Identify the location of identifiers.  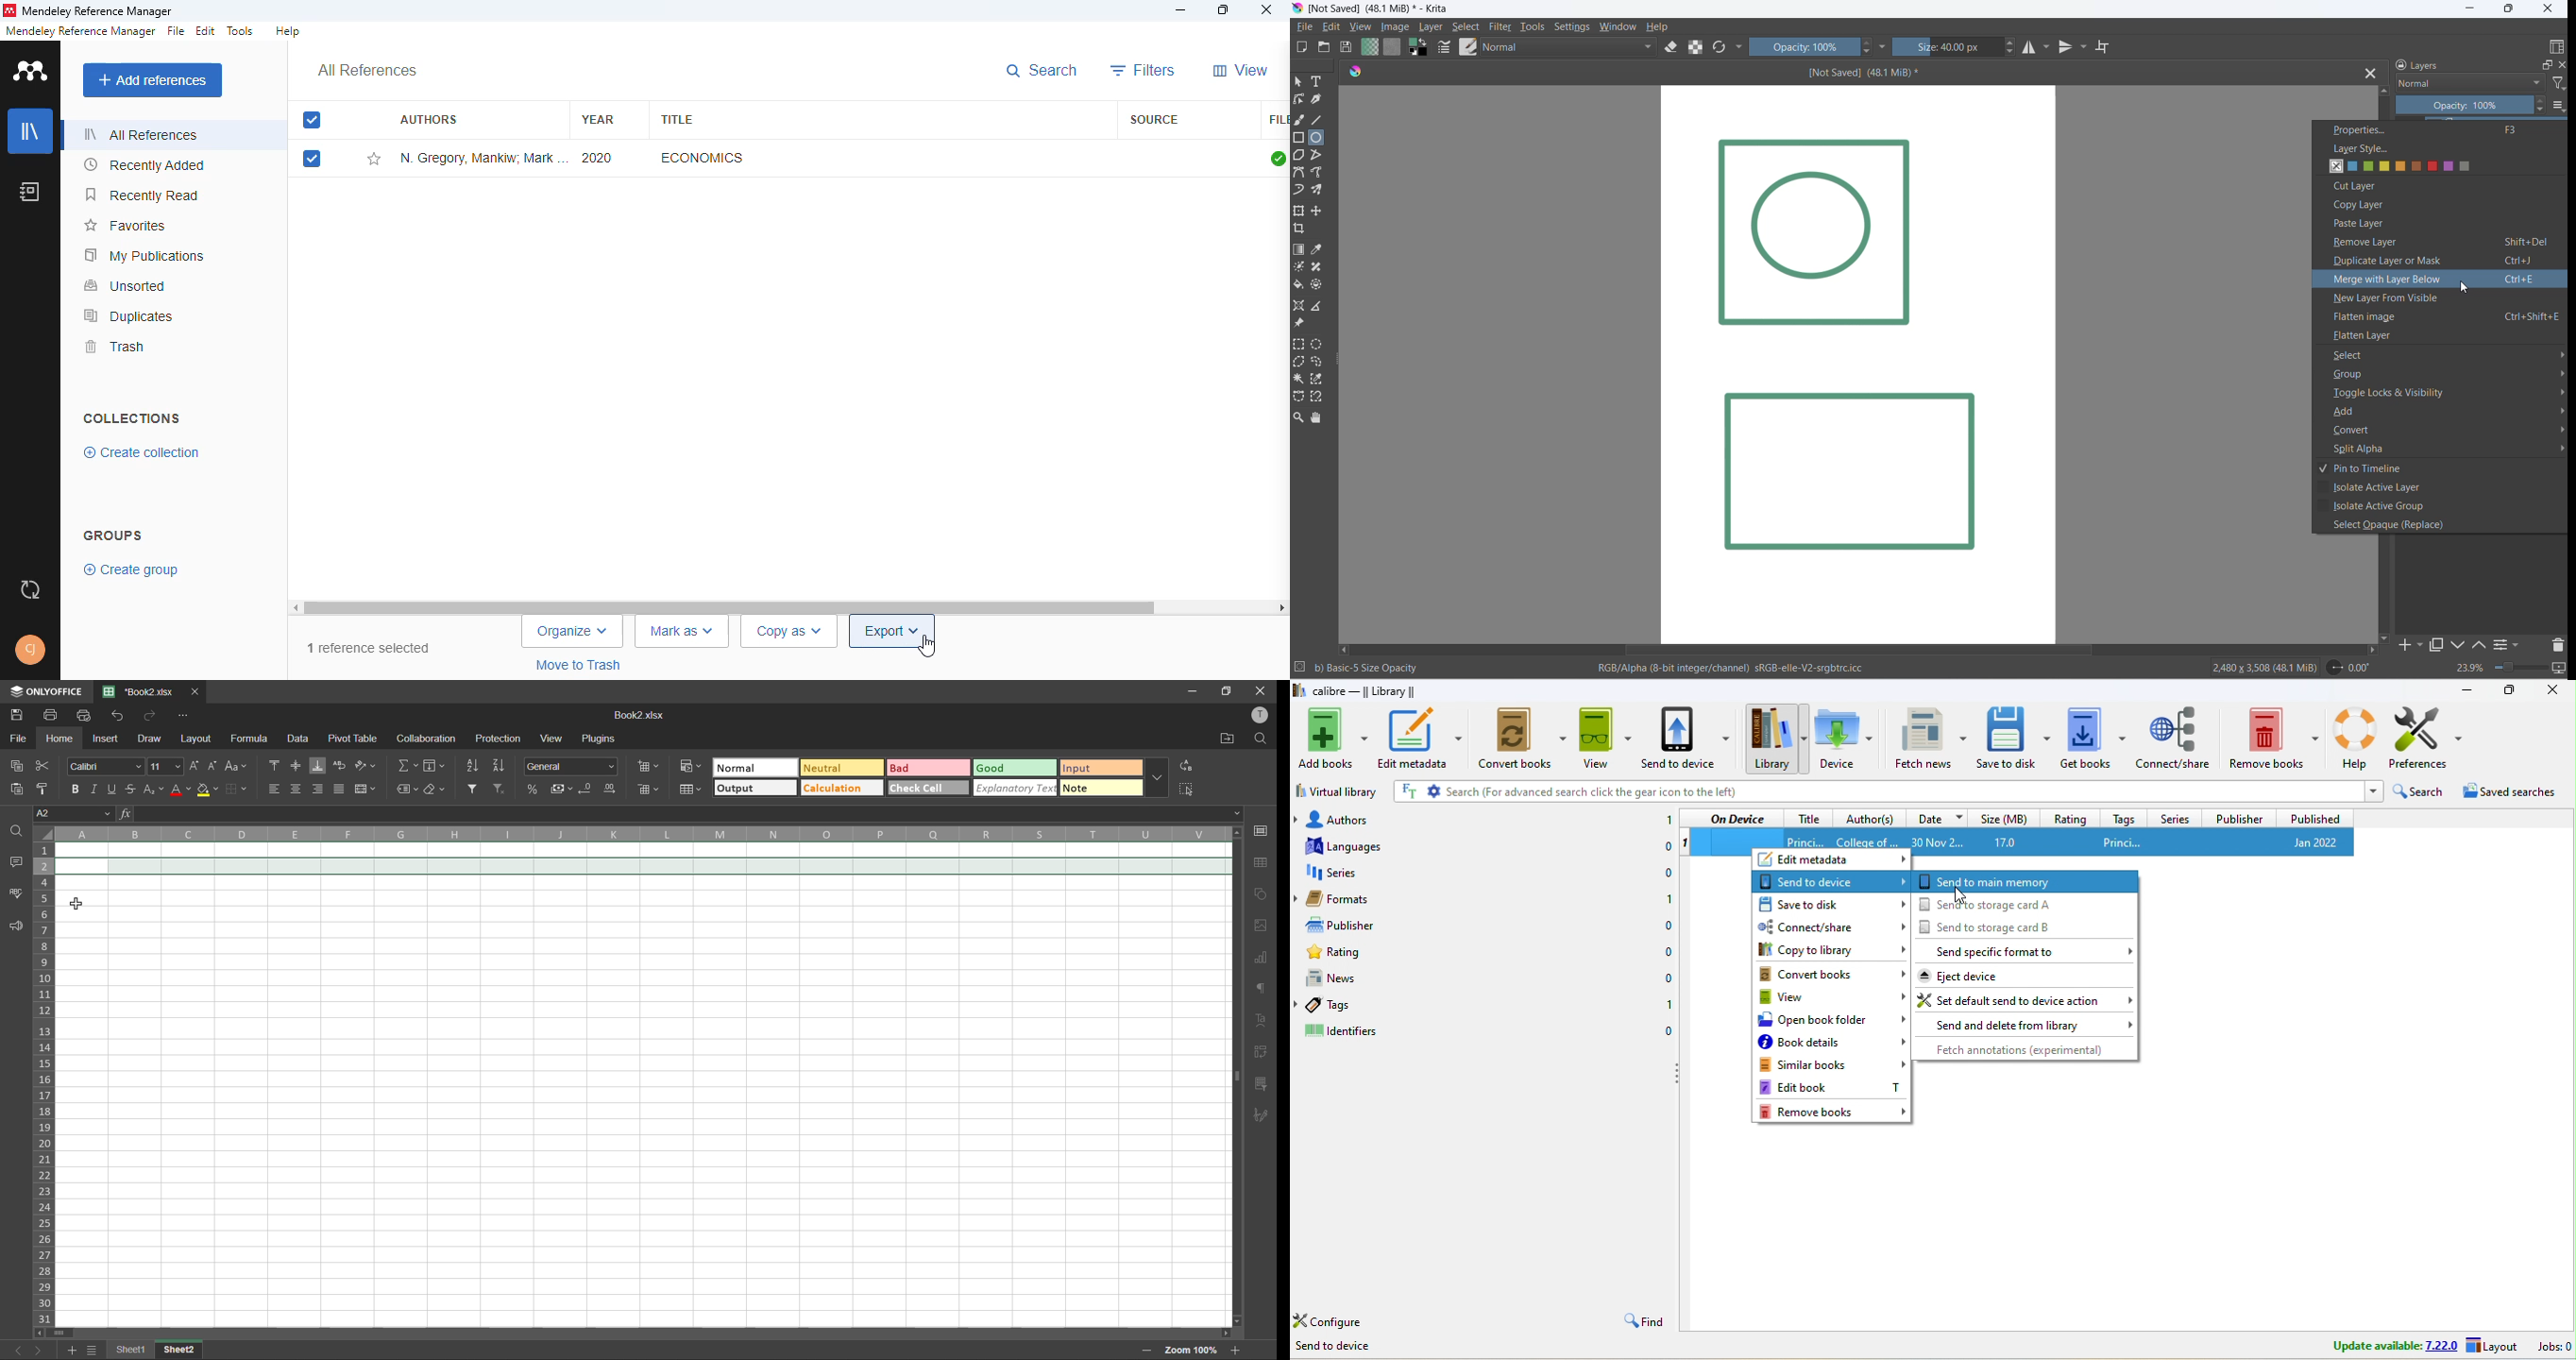
(1355, 1030).